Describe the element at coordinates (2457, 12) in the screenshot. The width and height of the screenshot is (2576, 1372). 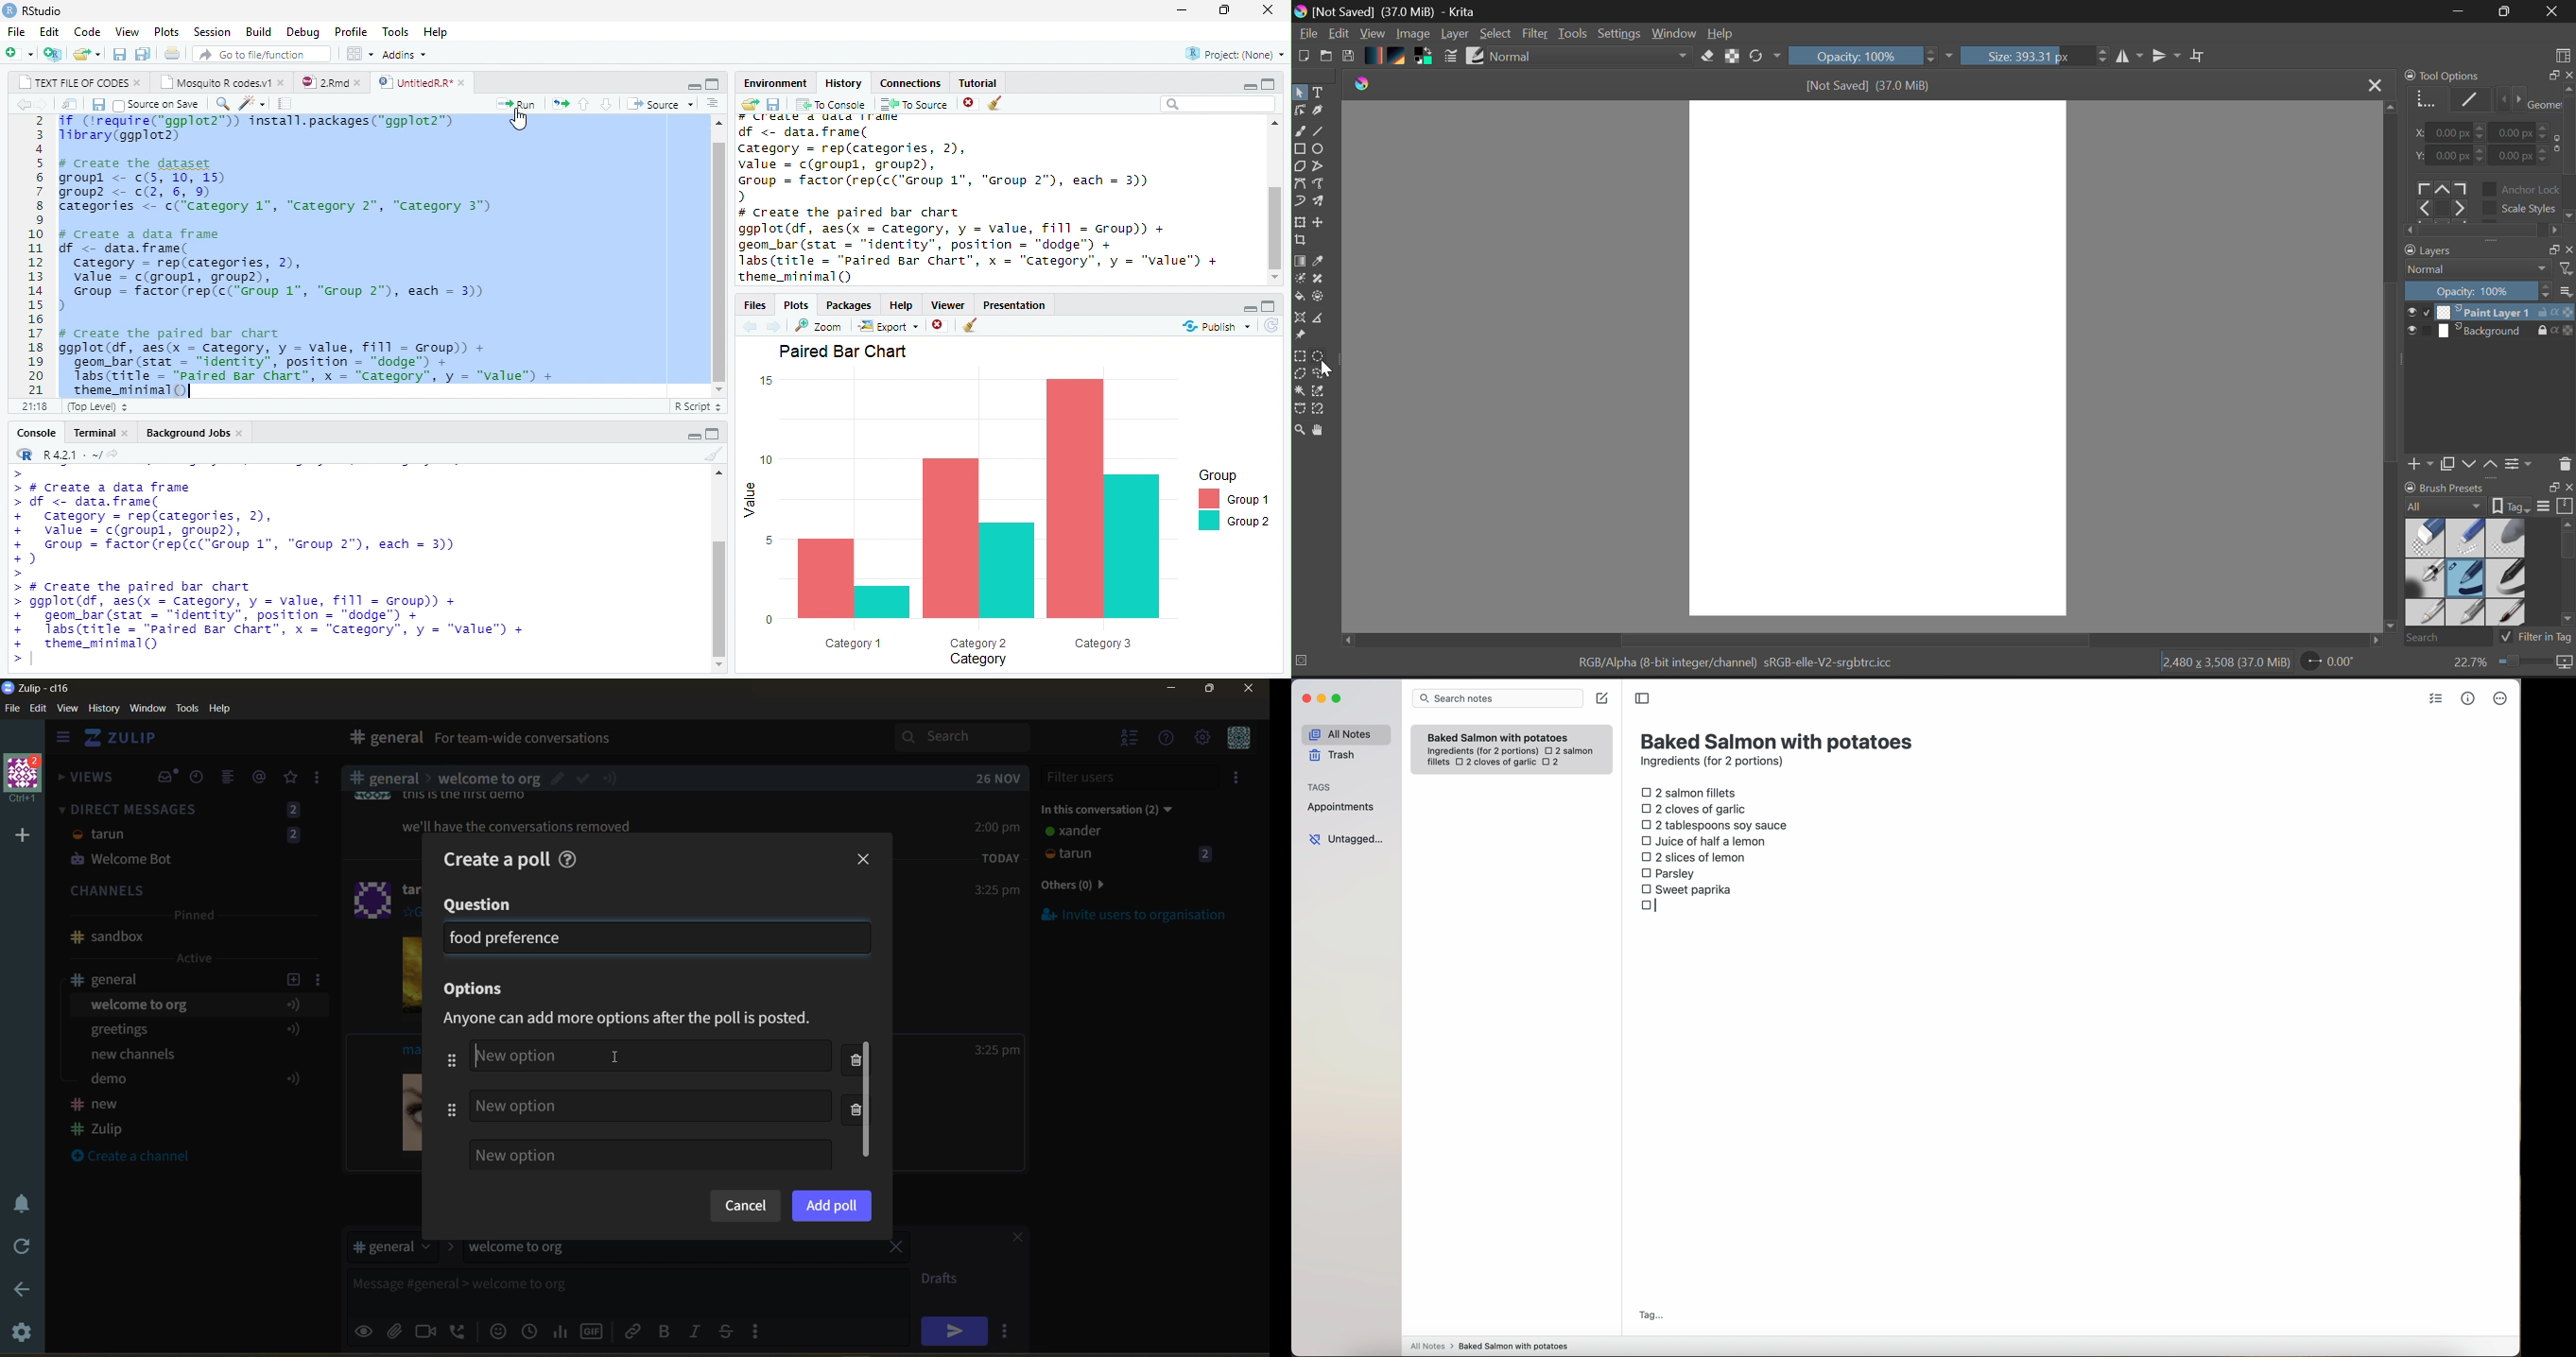
I see `Restore Down` at that location.